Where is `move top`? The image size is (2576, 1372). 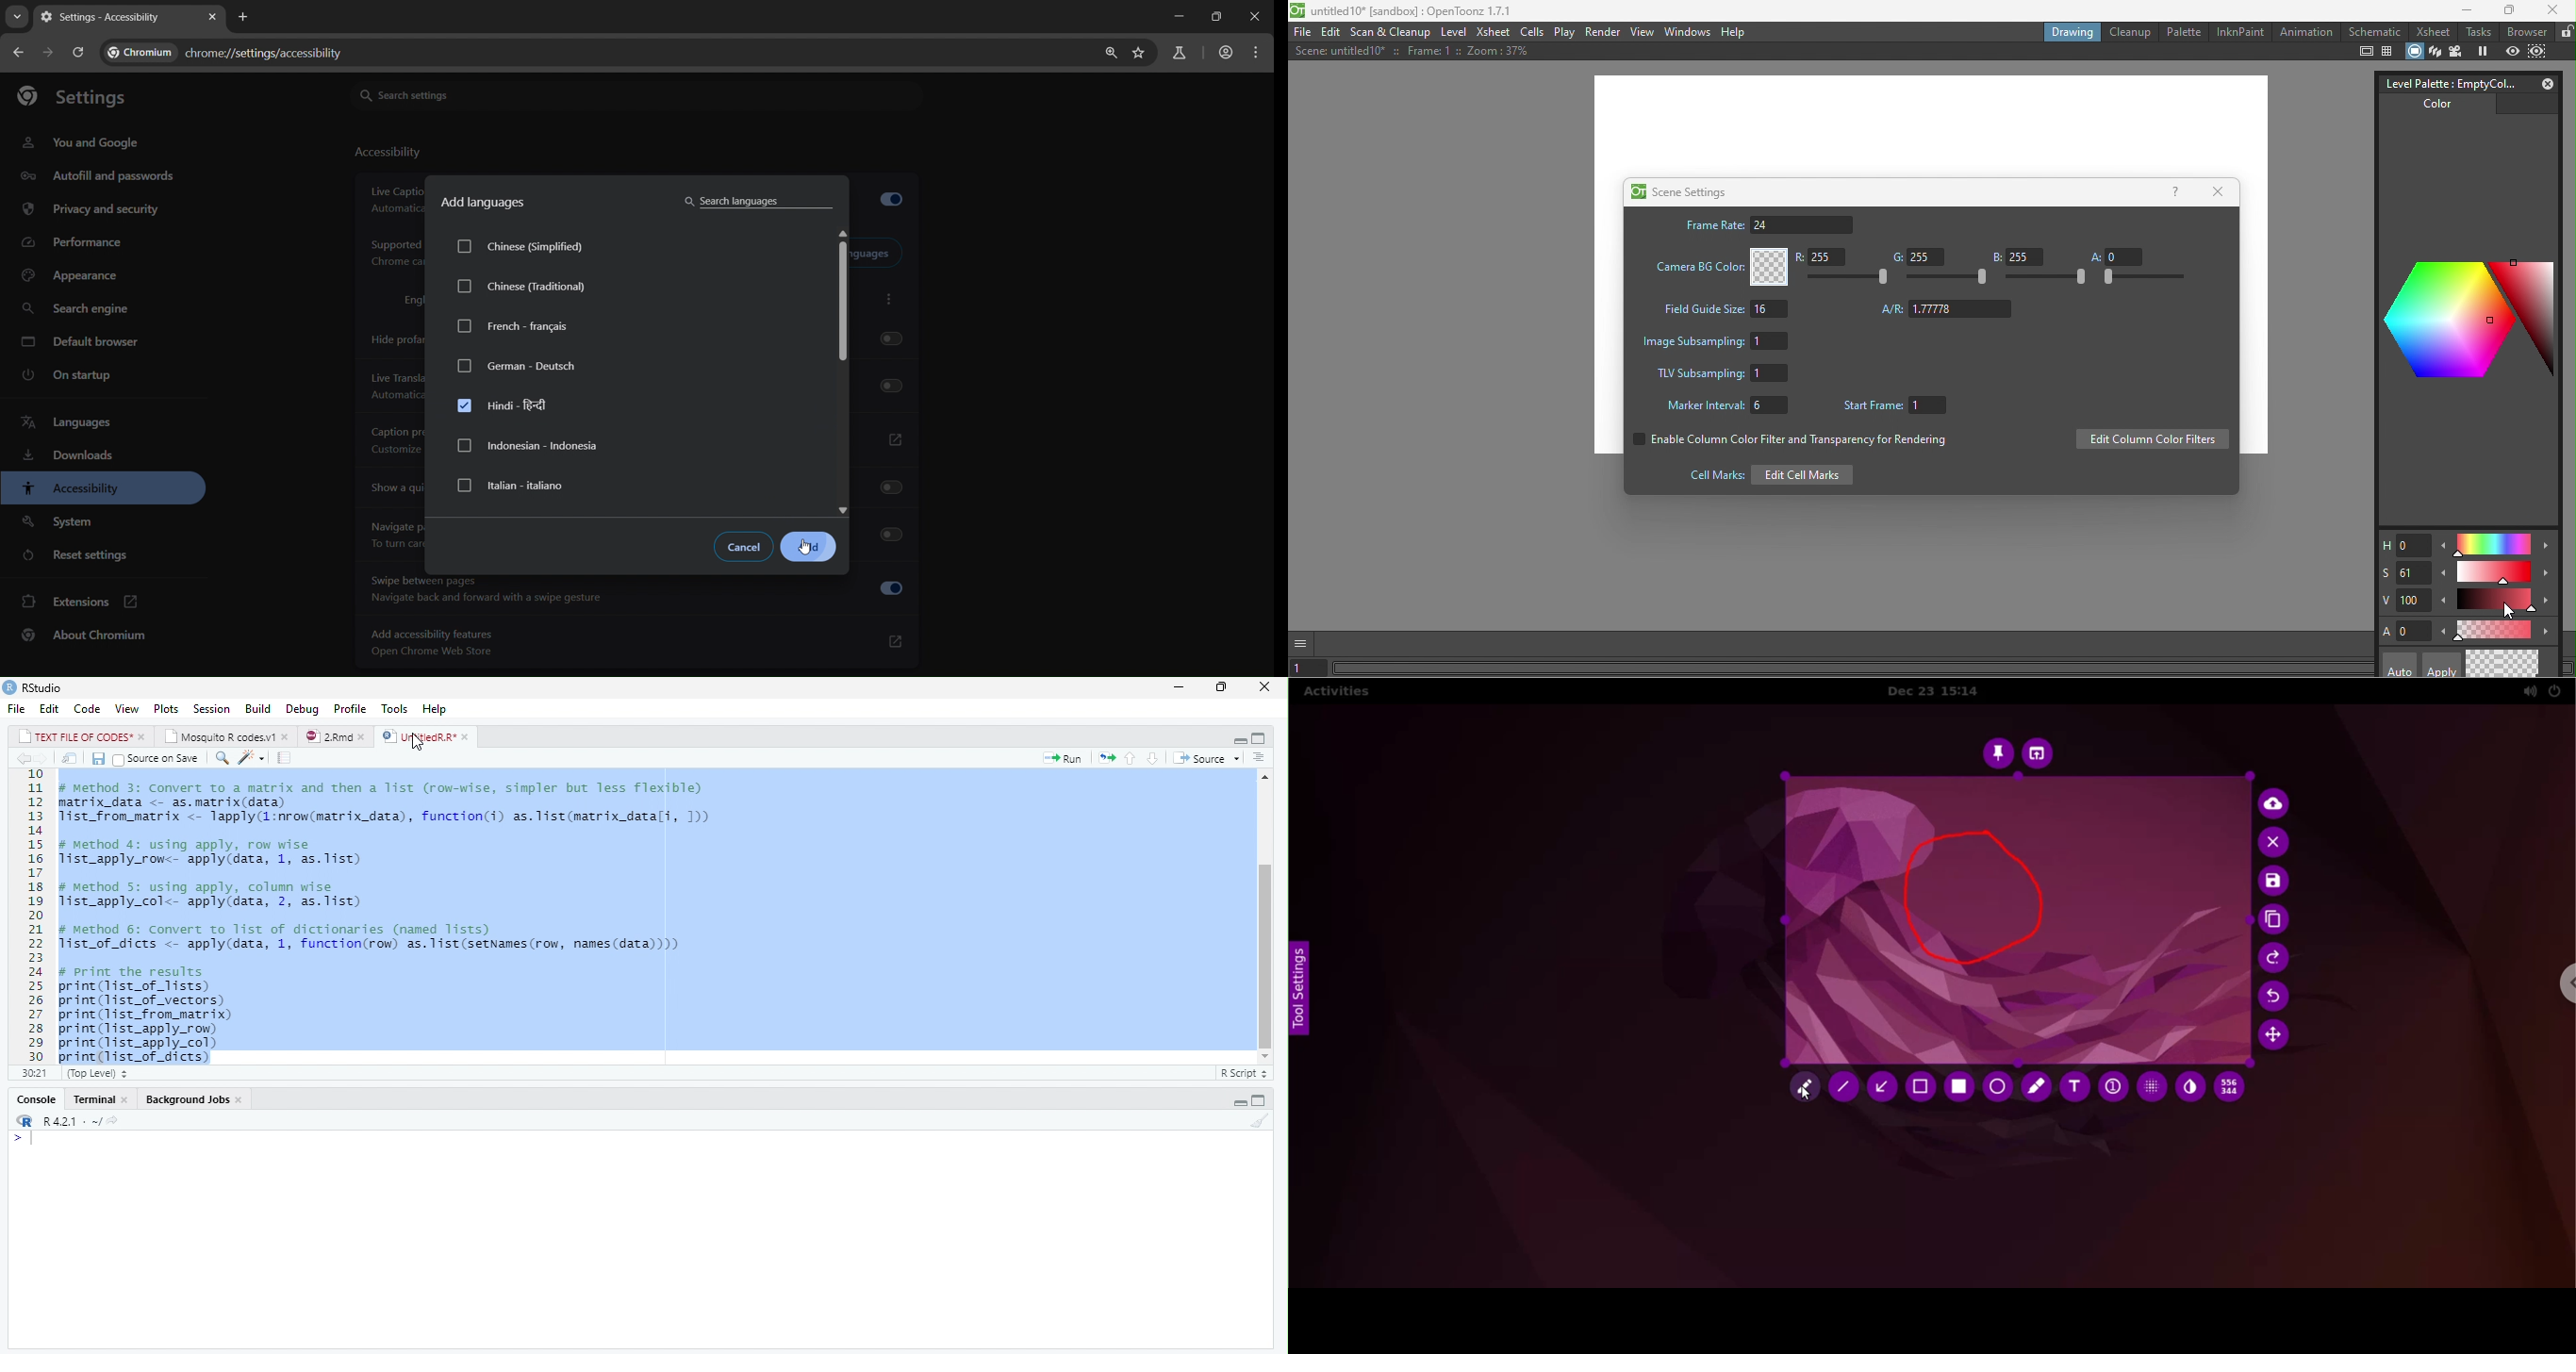 move top is located at coordinates (1265, 778).